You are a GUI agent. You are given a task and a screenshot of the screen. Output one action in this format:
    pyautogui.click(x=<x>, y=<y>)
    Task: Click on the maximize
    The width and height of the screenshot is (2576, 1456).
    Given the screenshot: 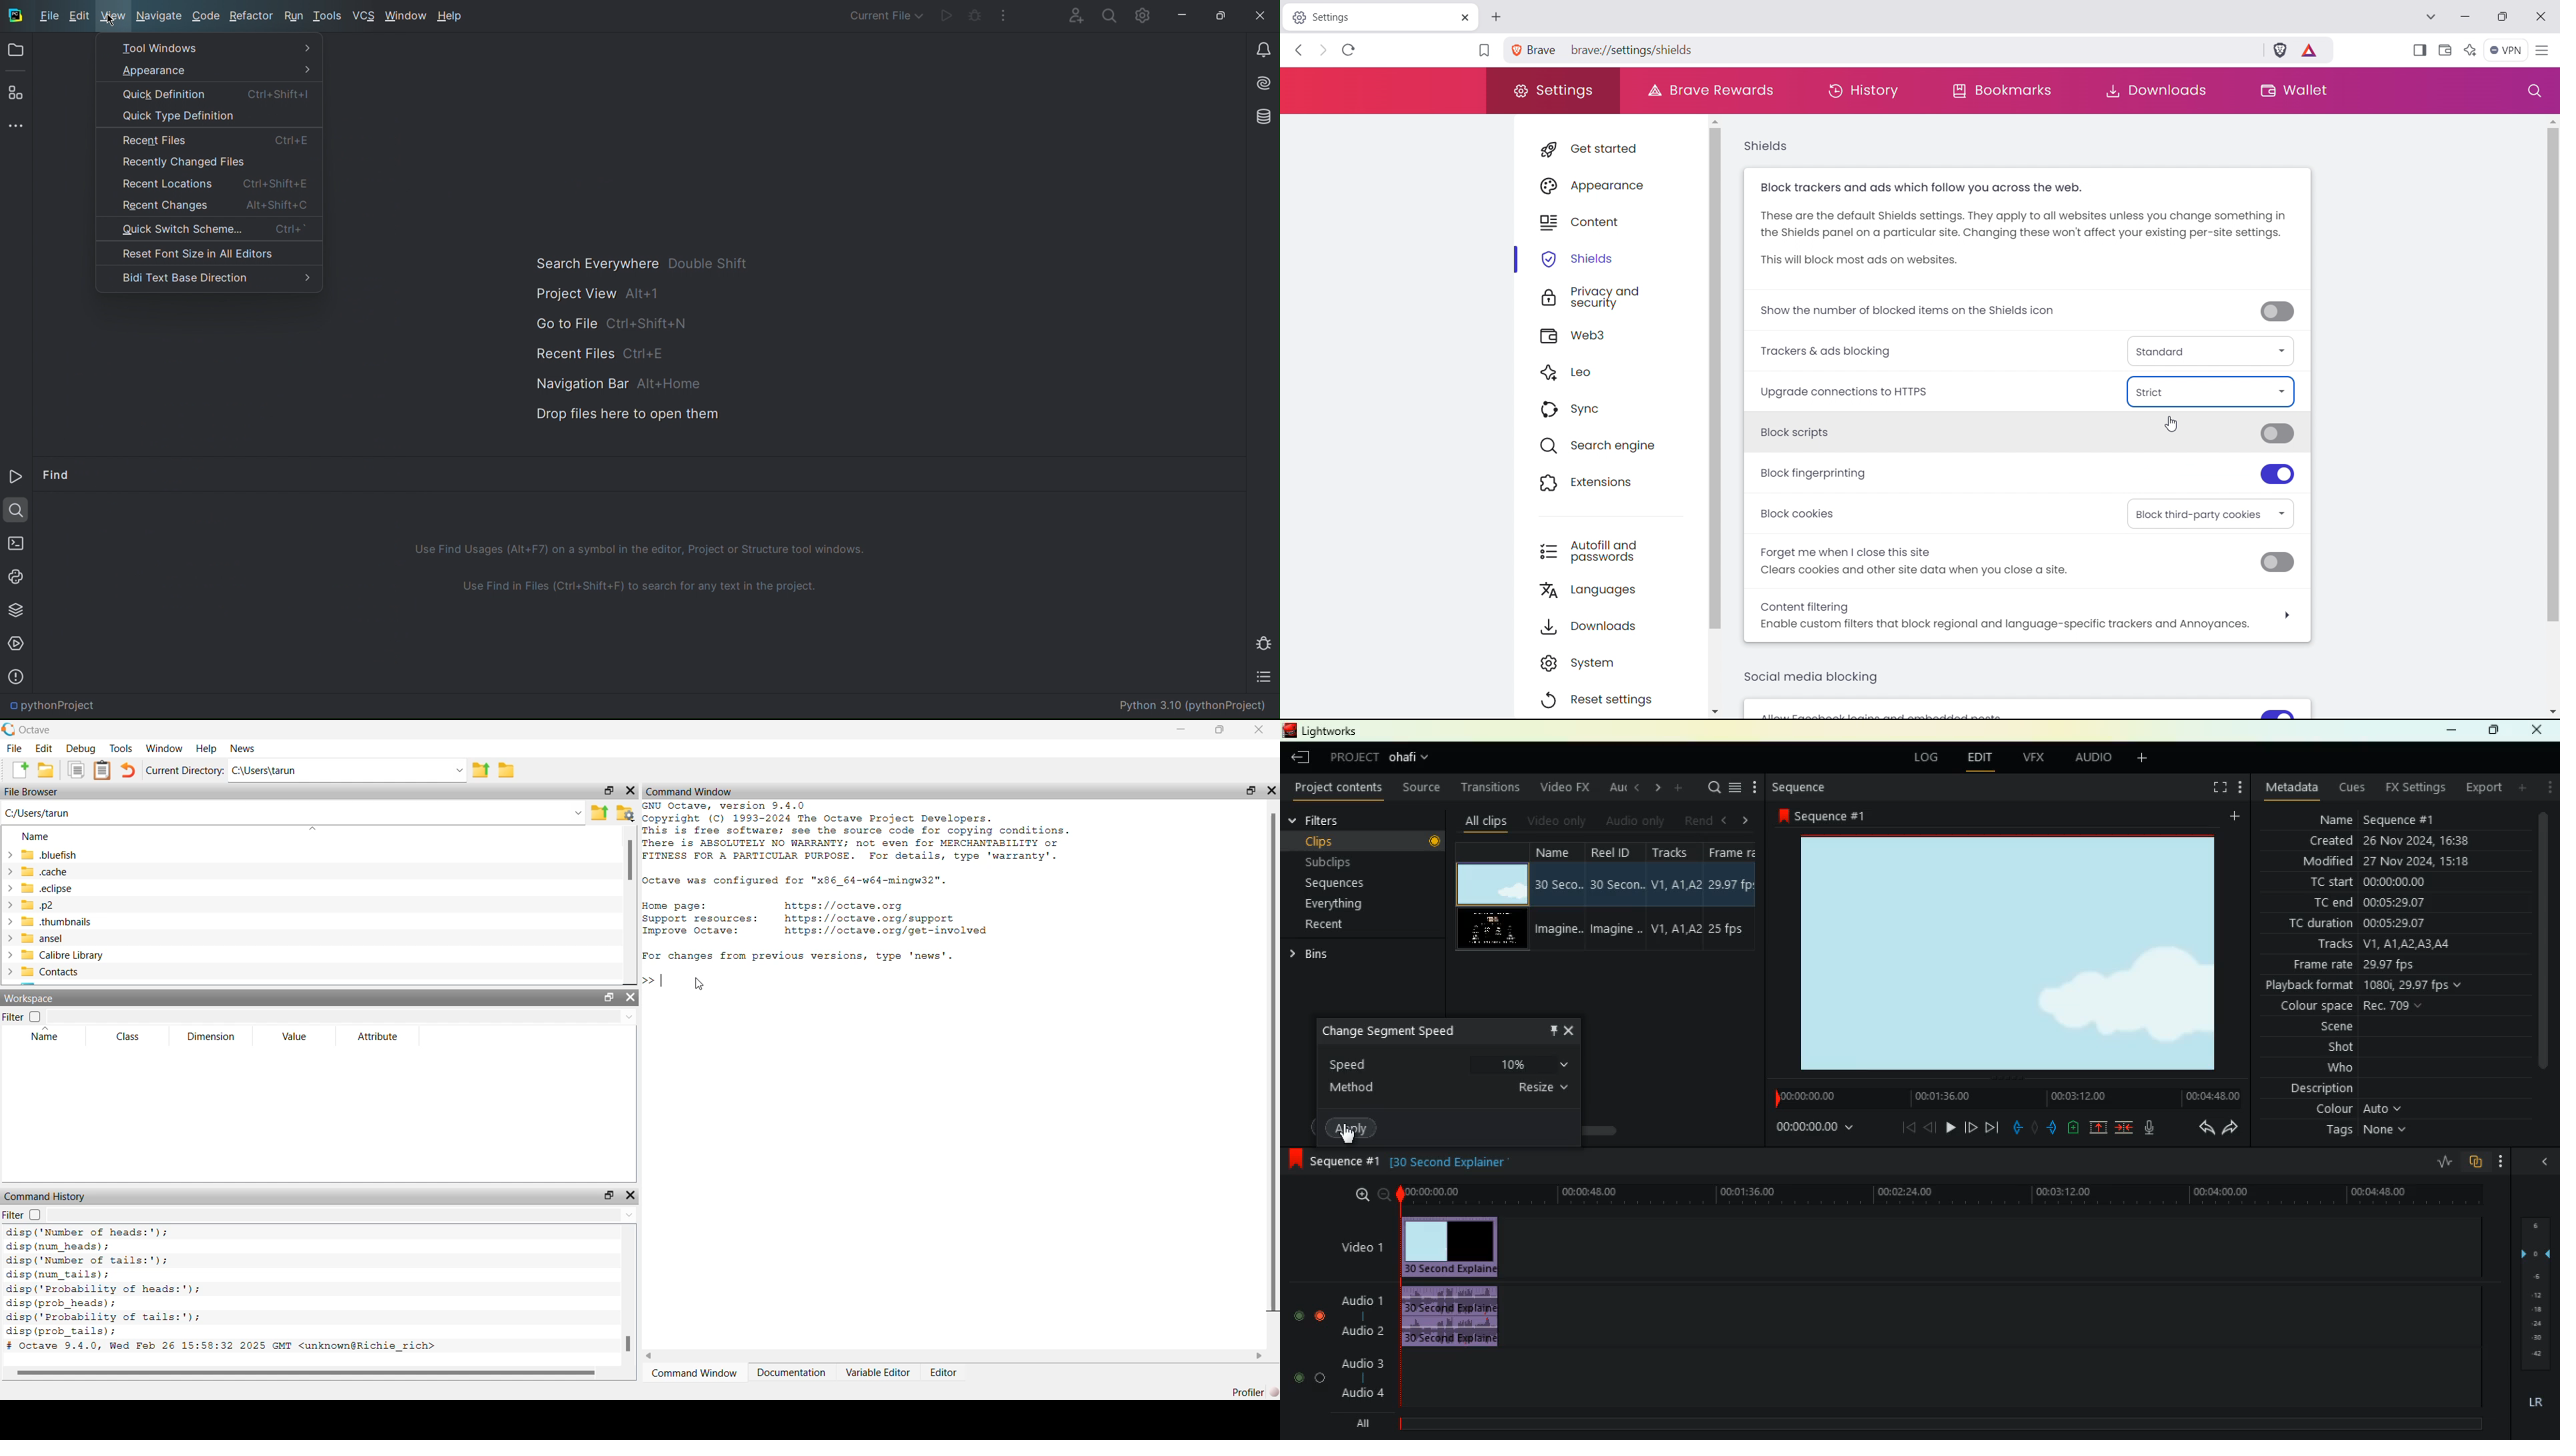 What is the action you would take?
    pyautogui.click(x=2494, y=730)
    